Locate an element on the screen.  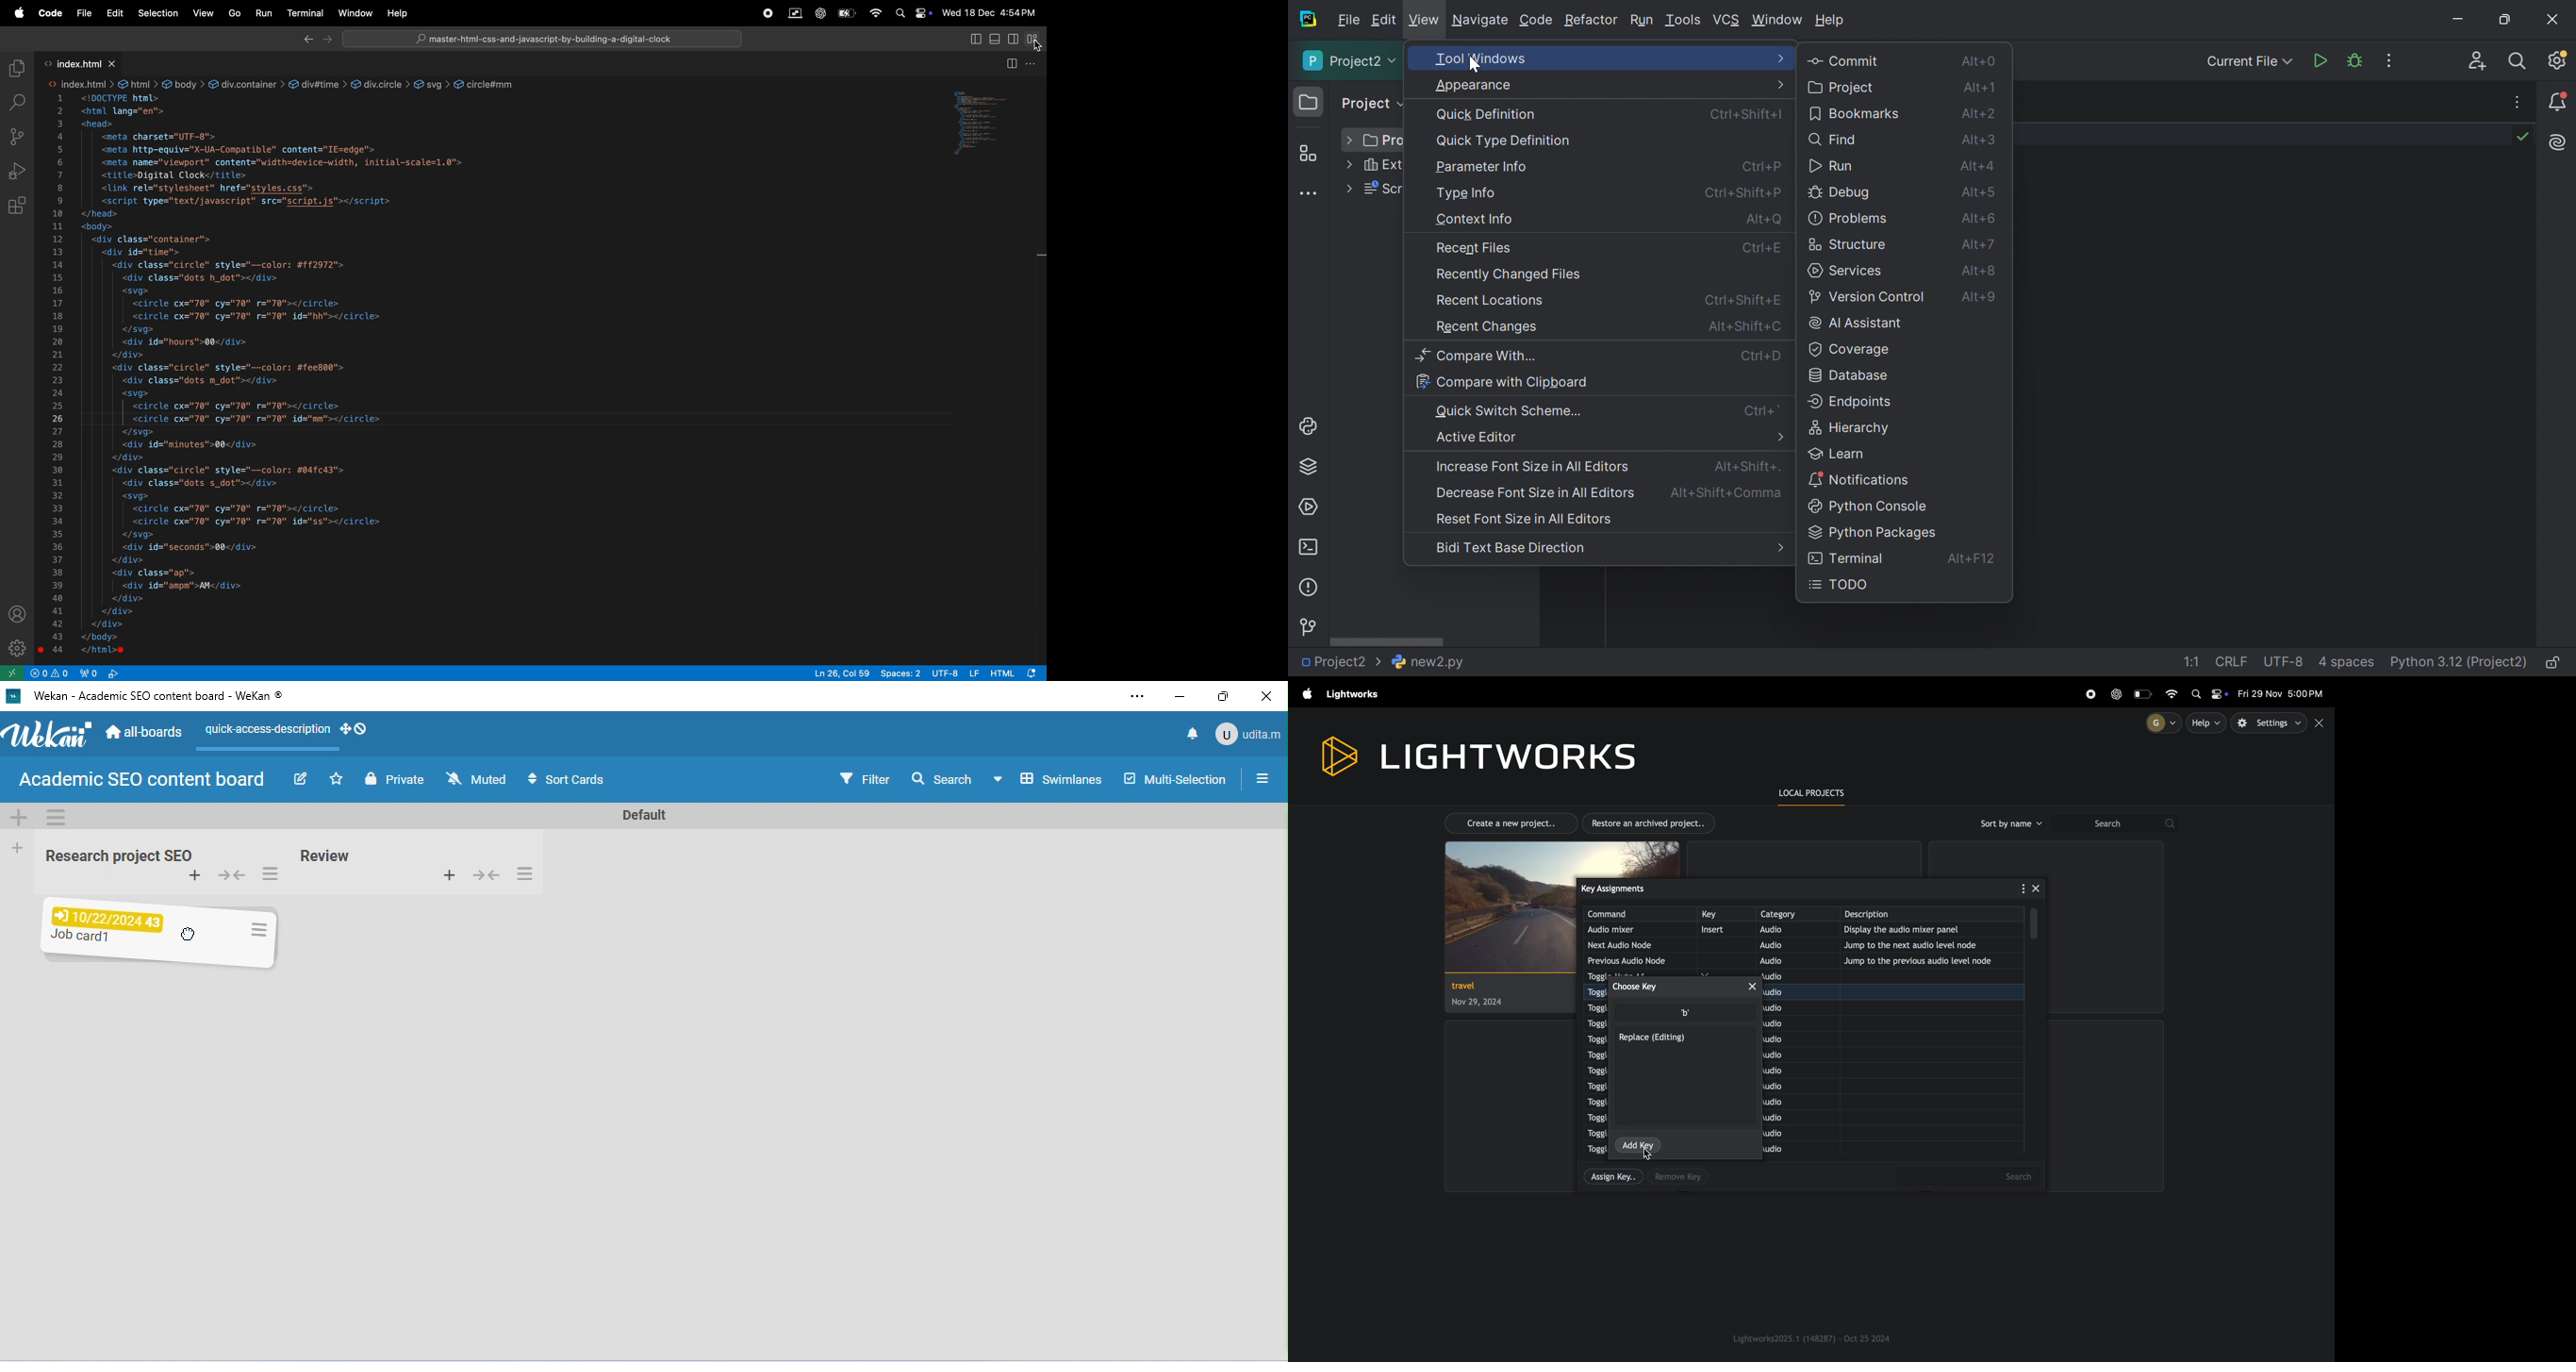
list actions is located at coordinates (525, 873).